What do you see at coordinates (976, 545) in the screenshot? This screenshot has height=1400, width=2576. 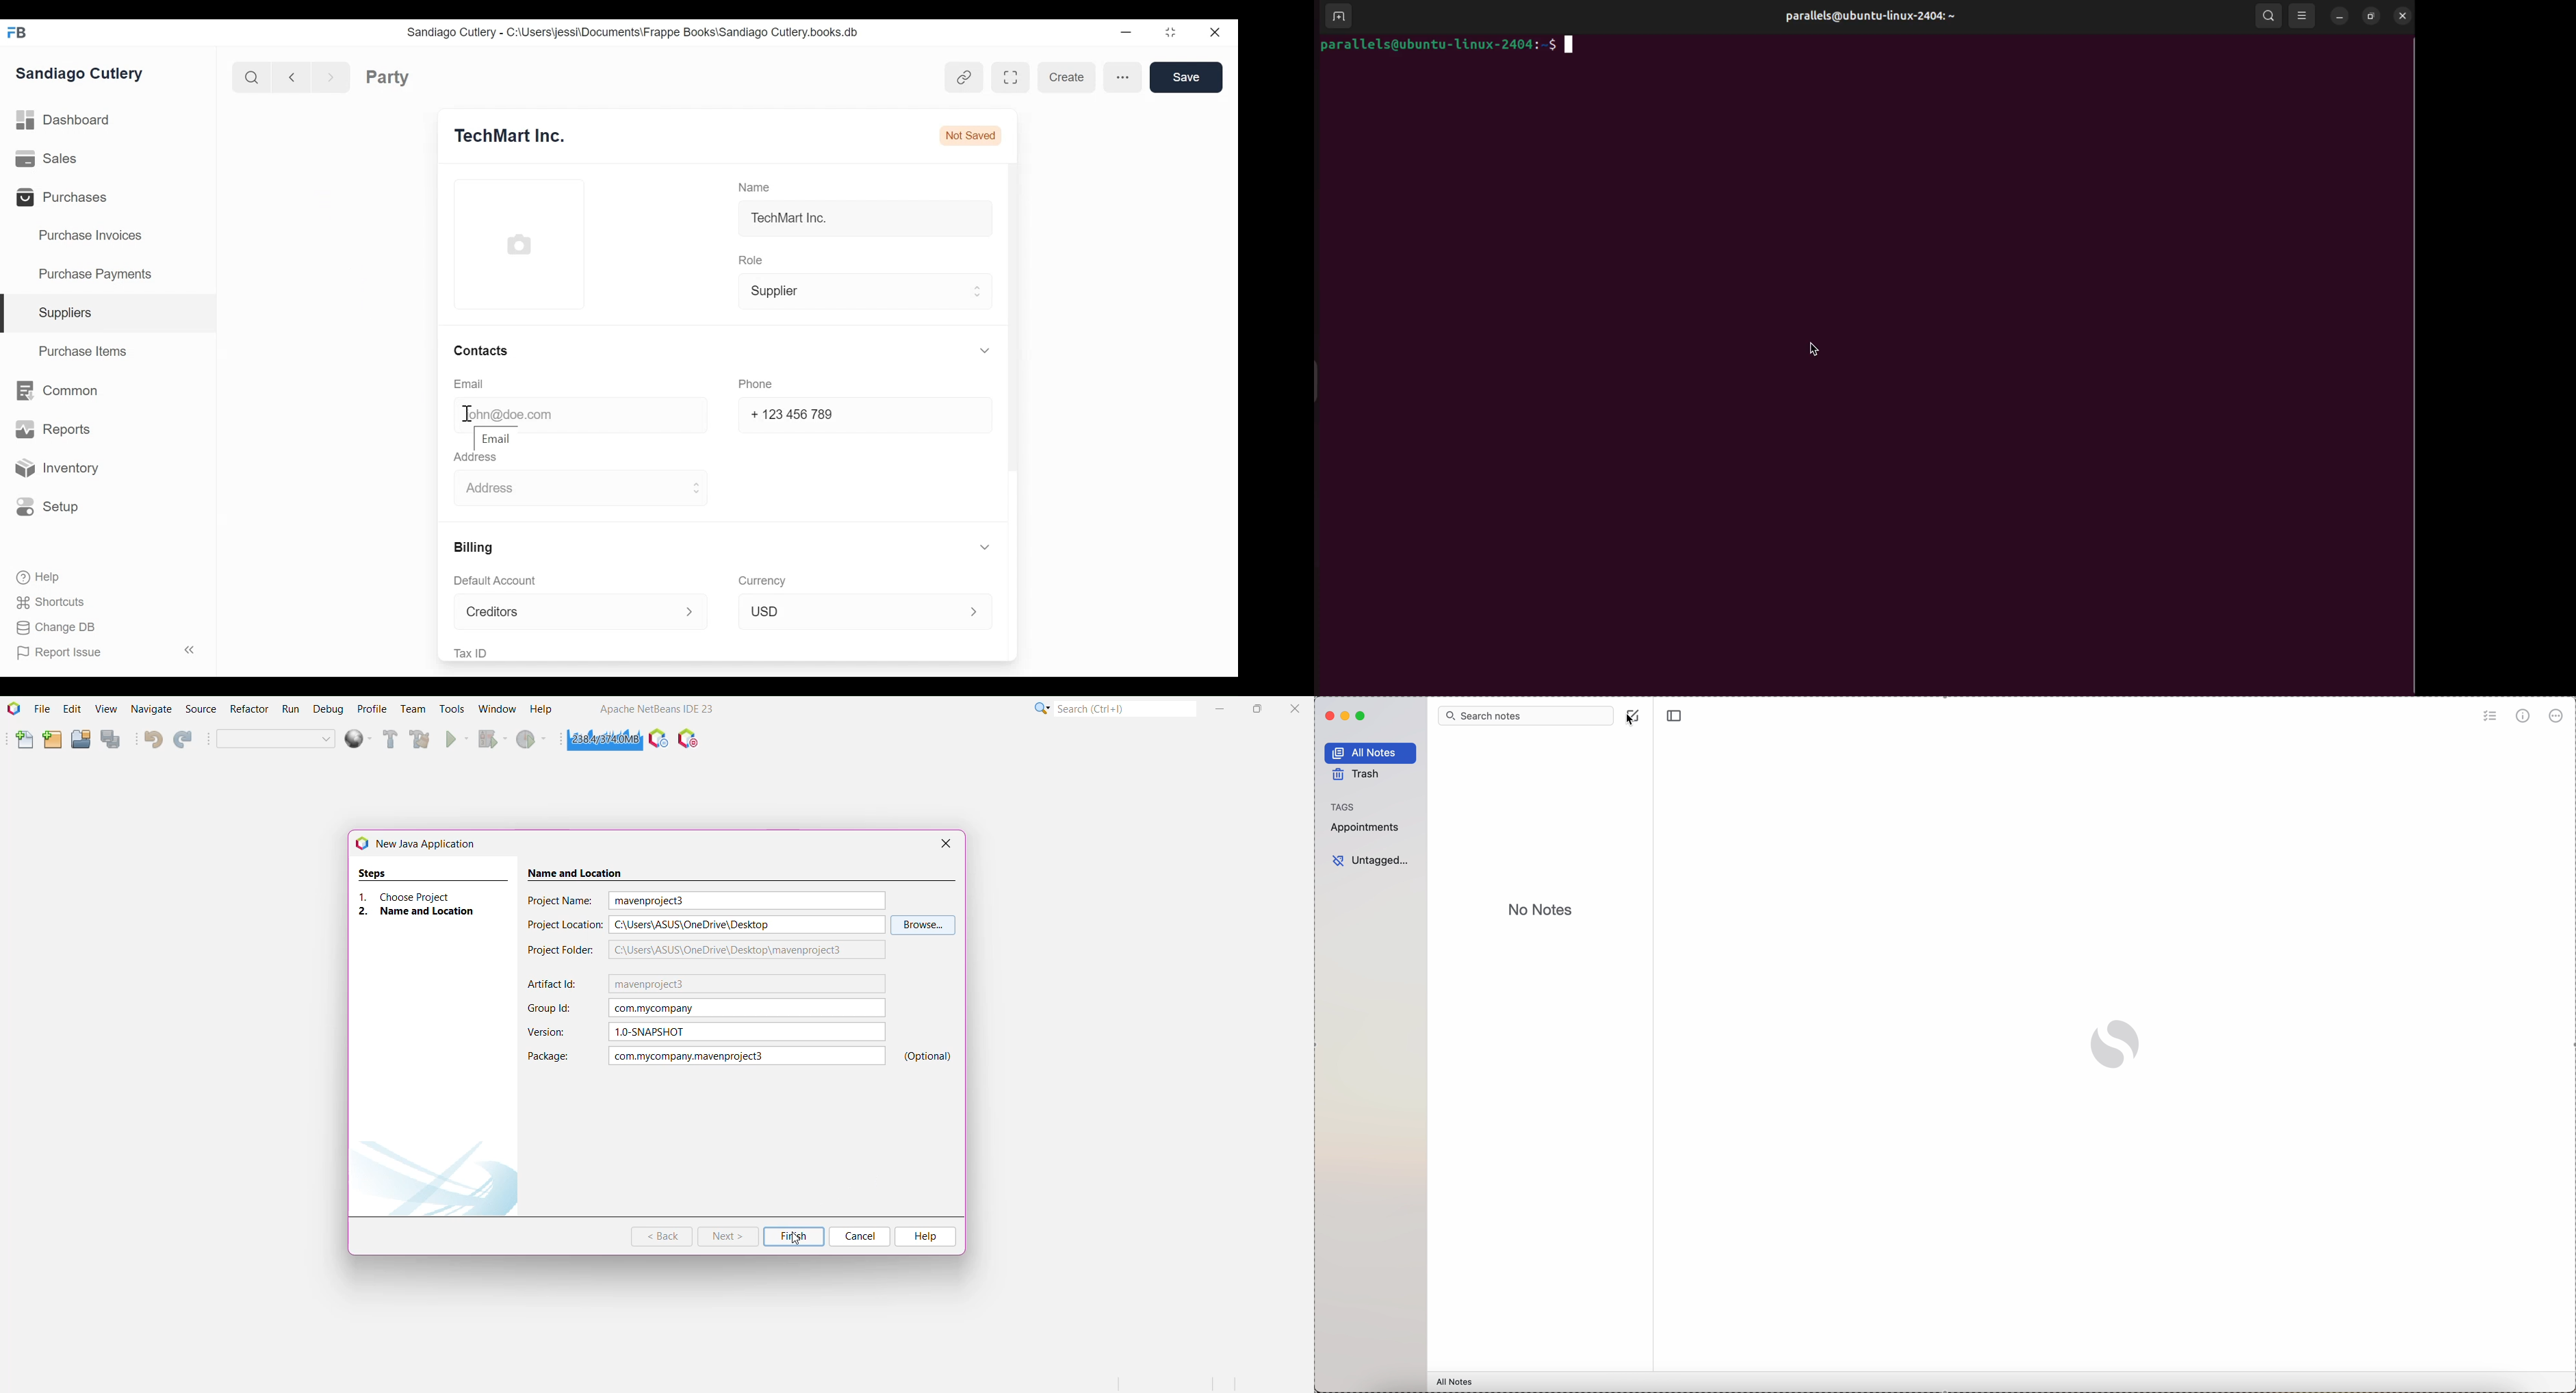 I see `expand` at bounding box center [976, 545].